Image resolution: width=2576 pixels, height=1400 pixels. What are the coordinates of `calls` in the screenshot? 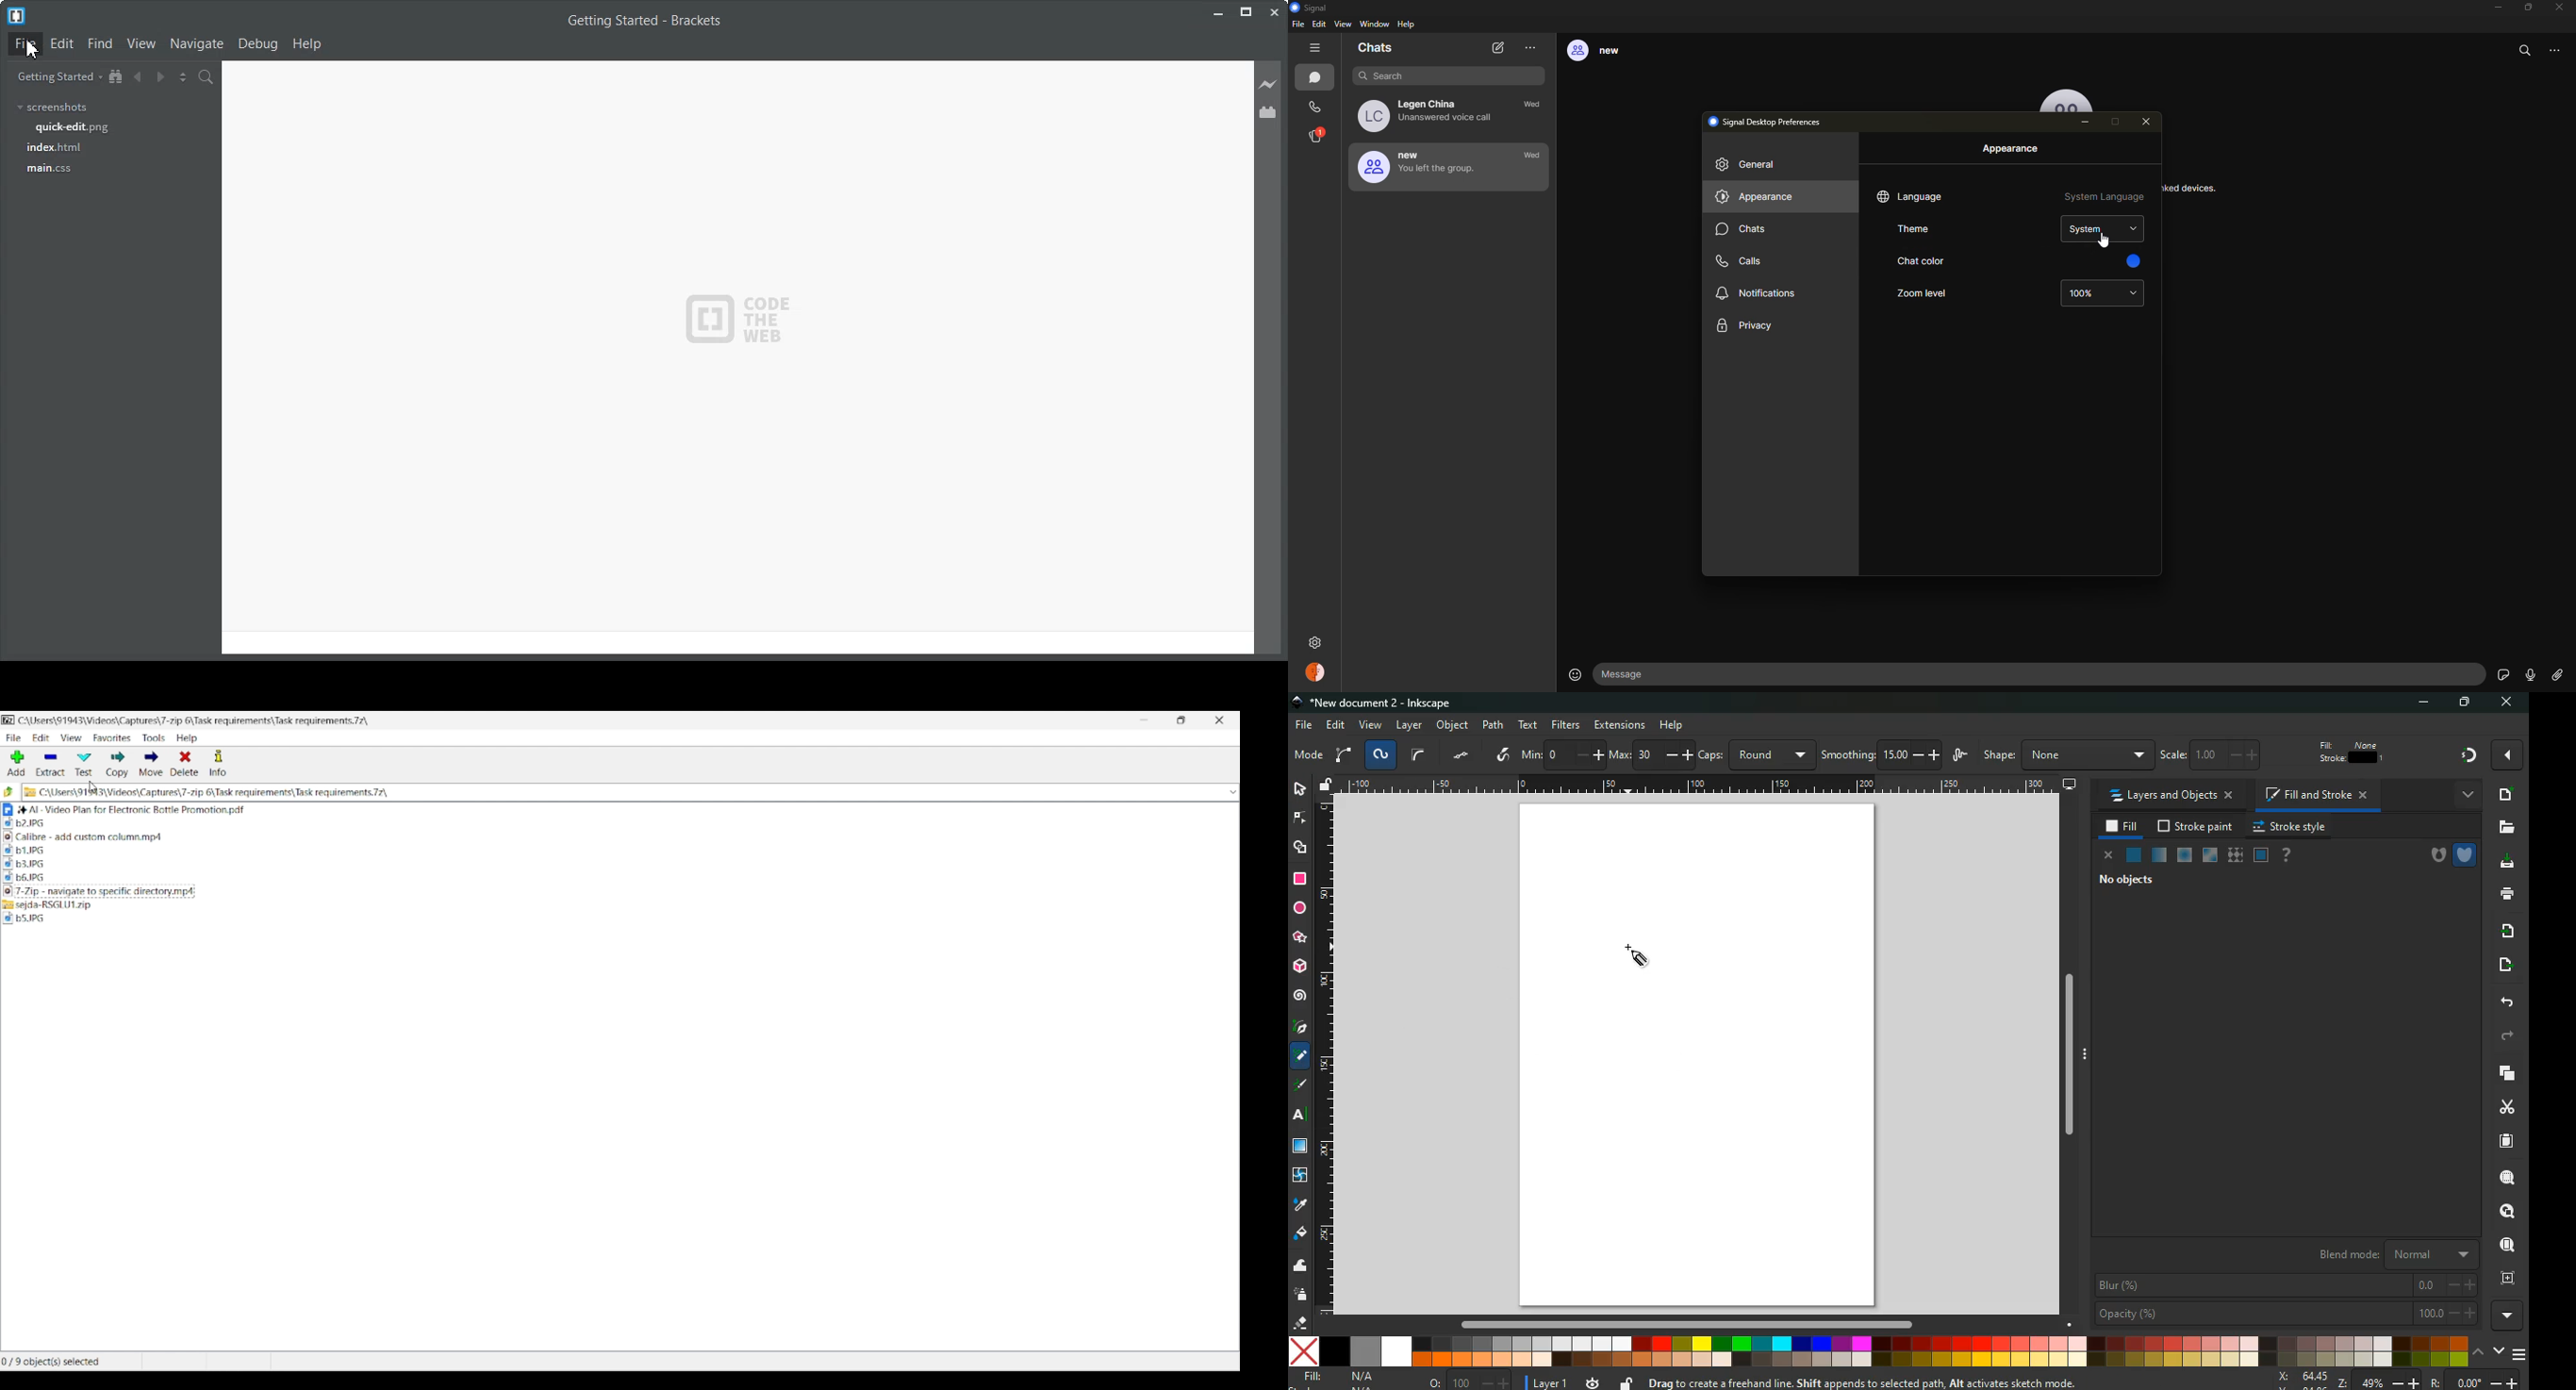 It's located at (1316, 107).